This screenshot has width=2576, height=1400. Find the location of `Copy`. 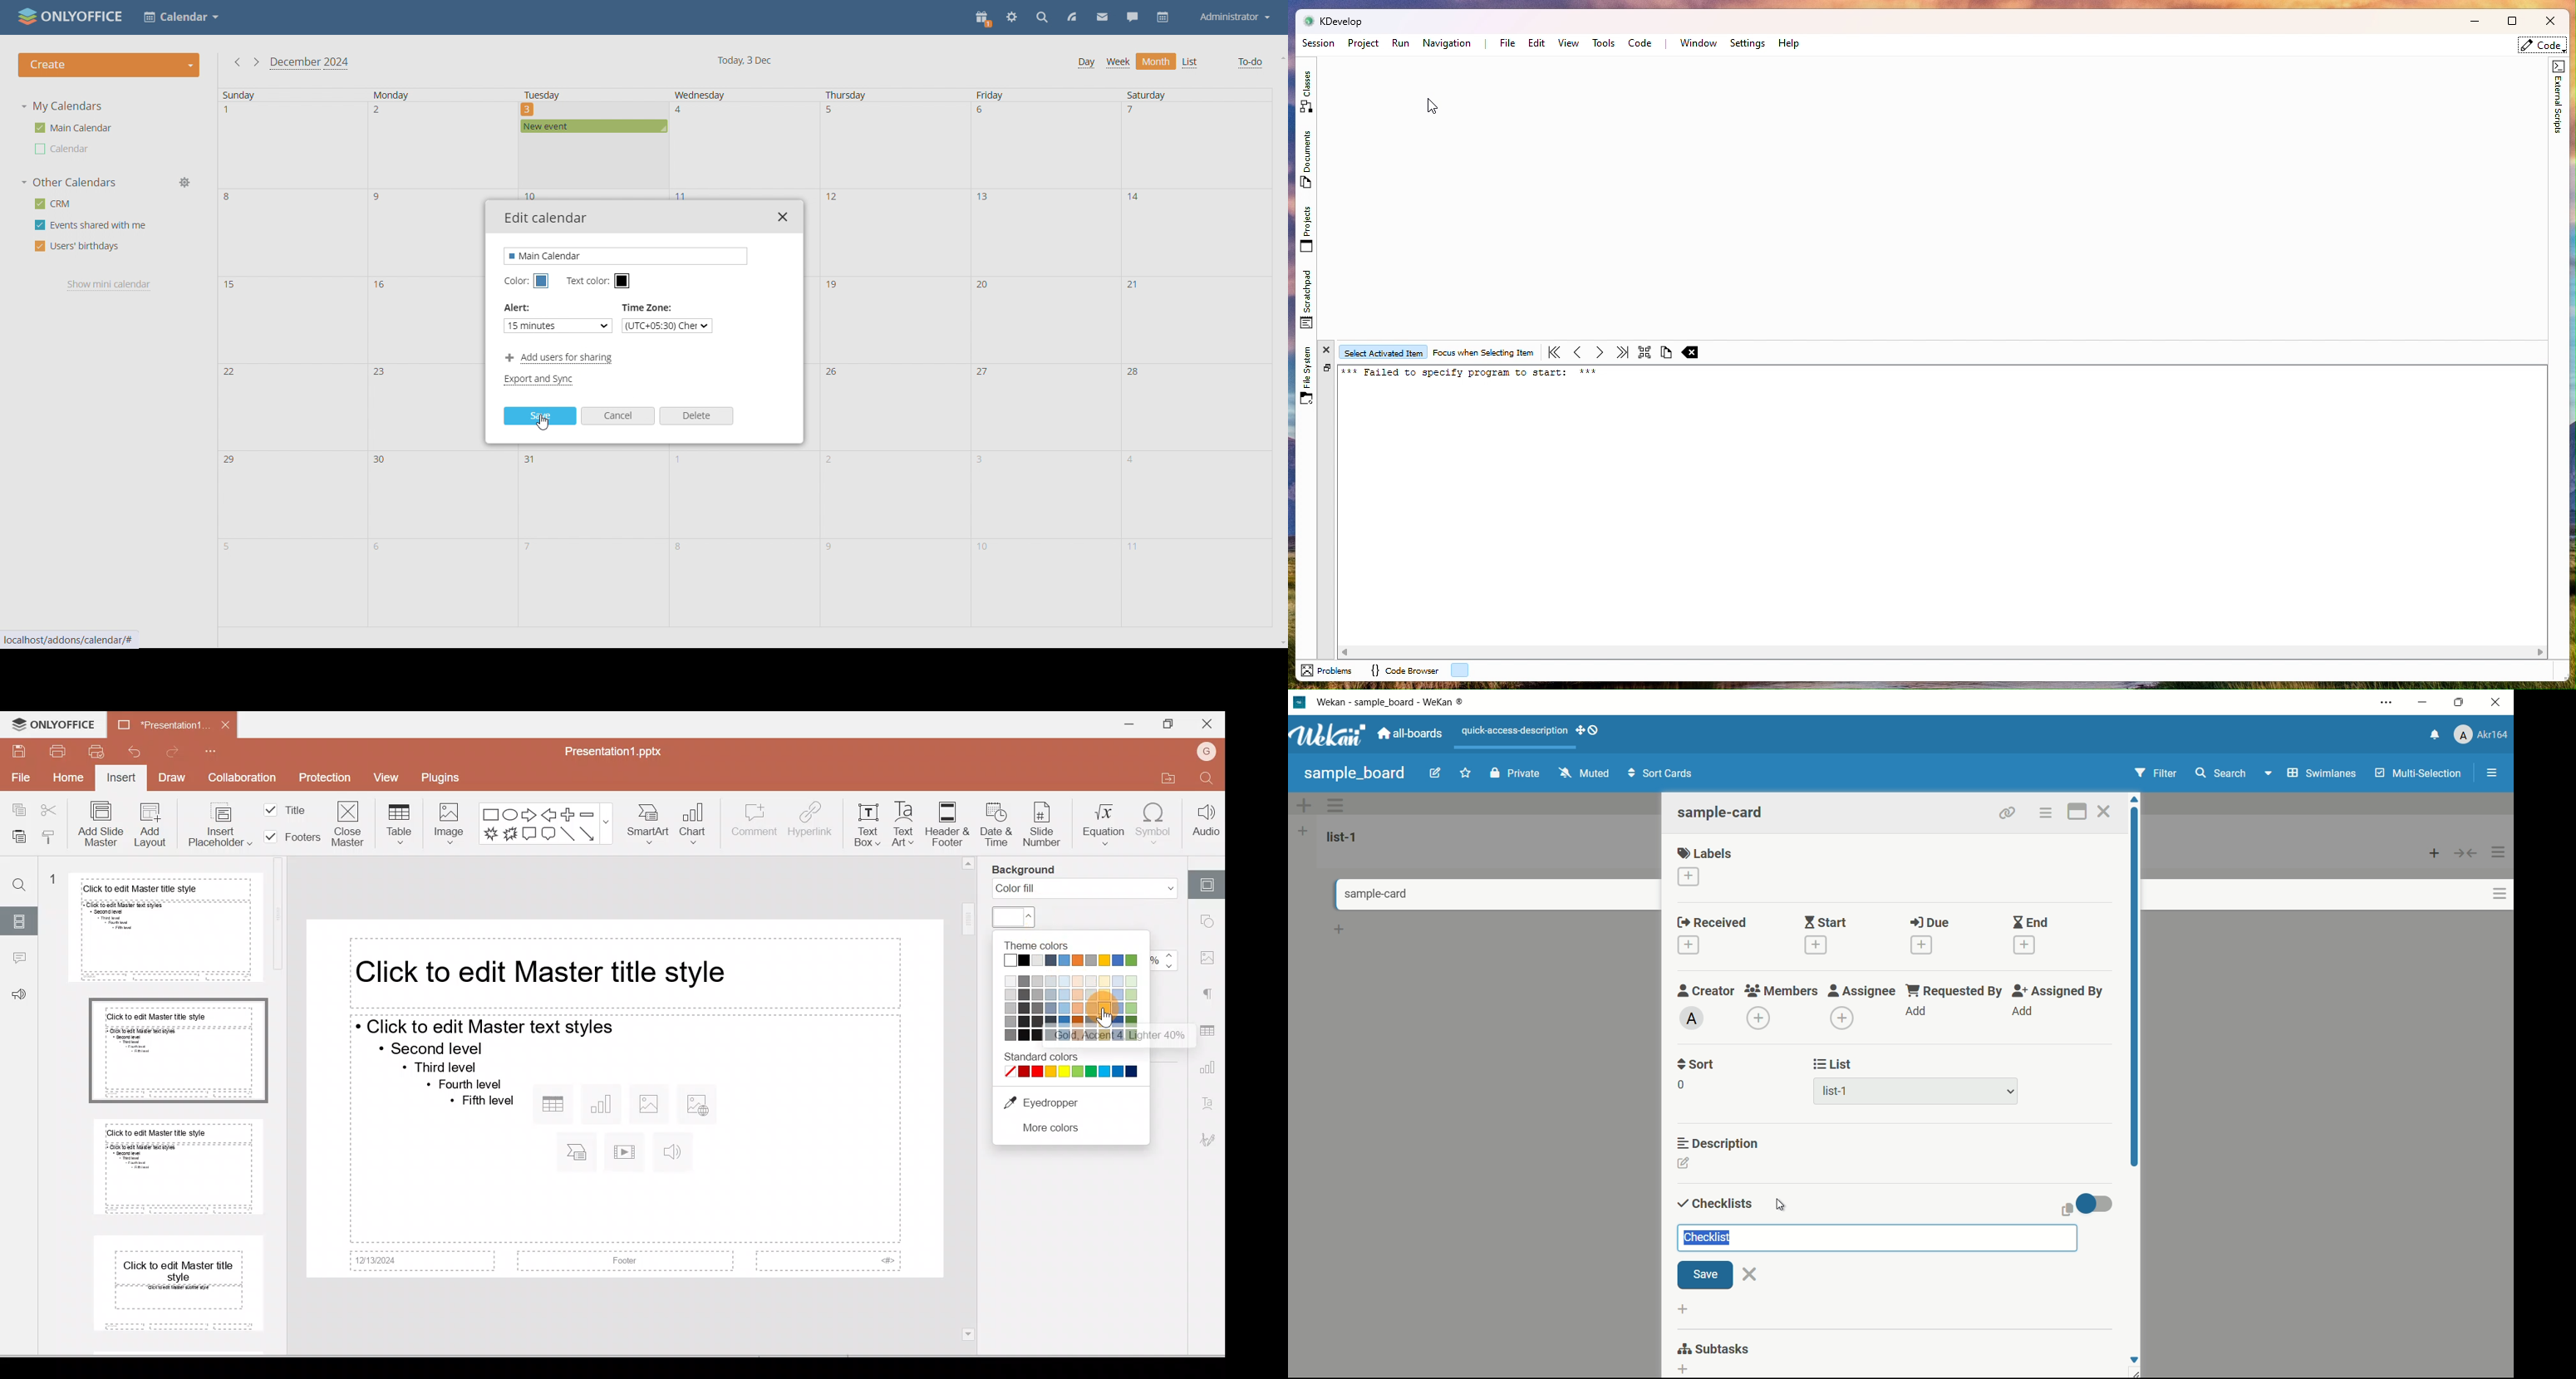

Copy is located at coordinates (16, 808).